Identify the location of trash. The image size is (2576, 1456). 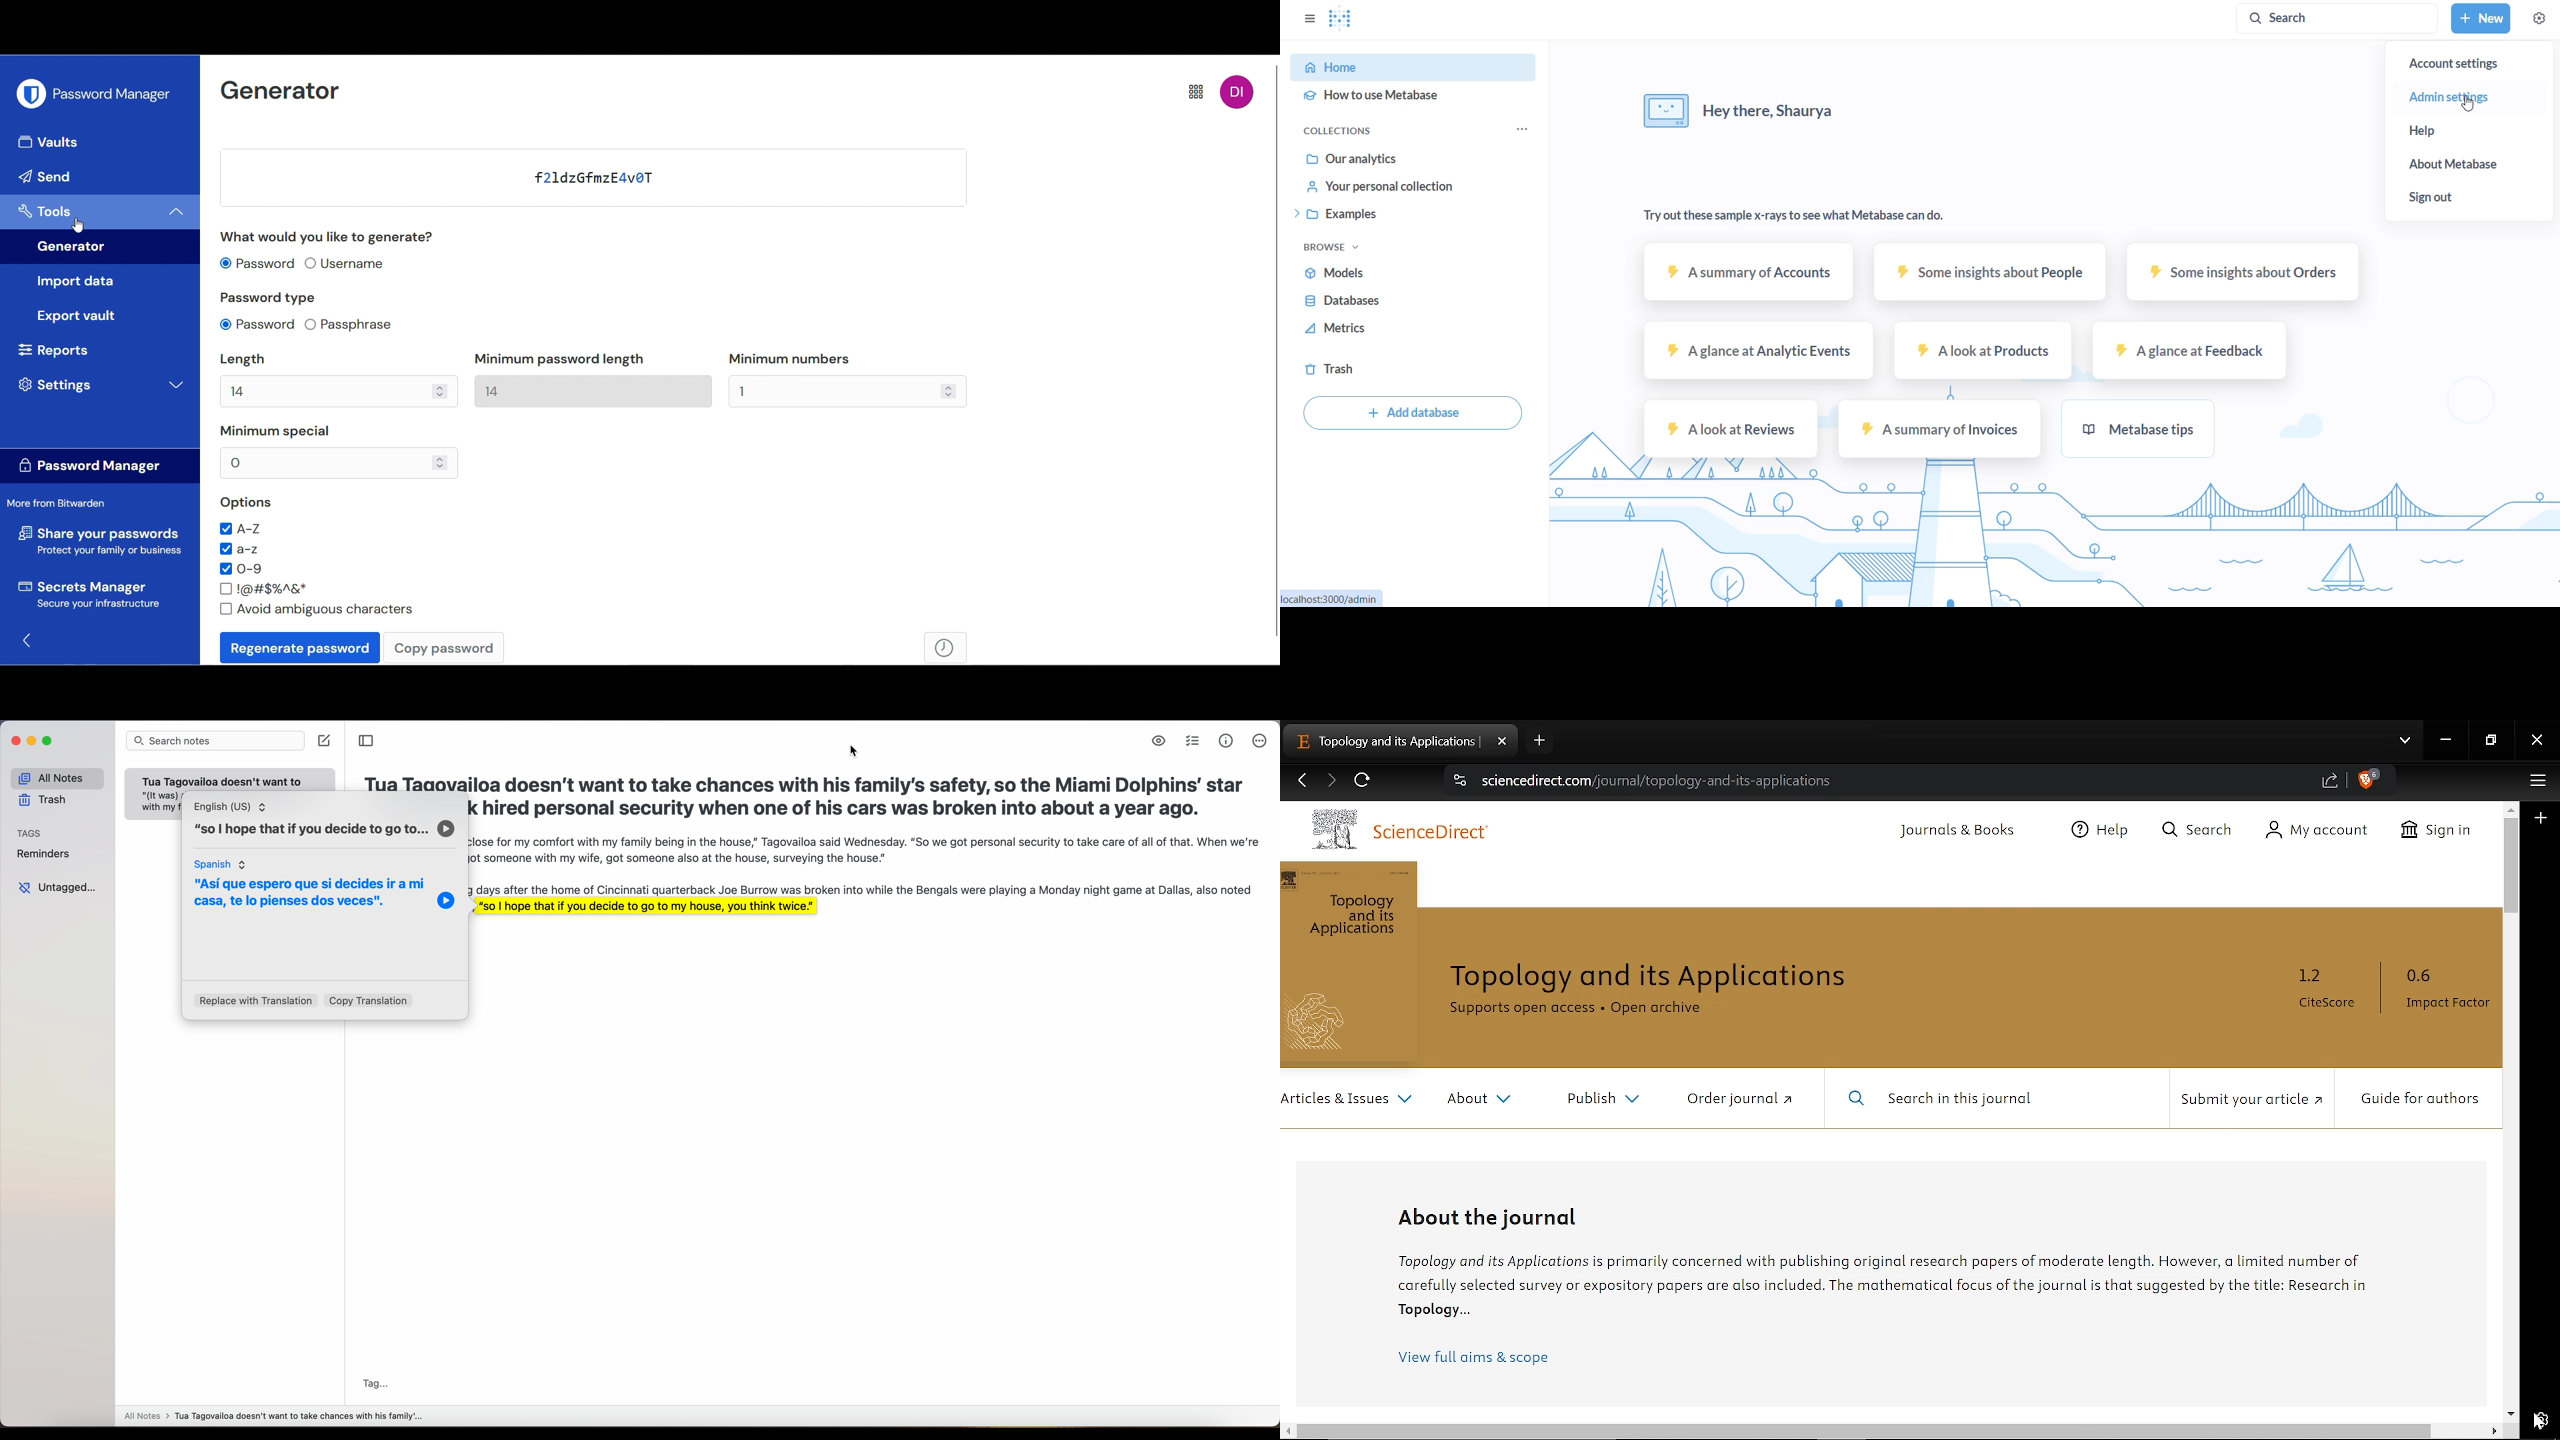
(46, 801).